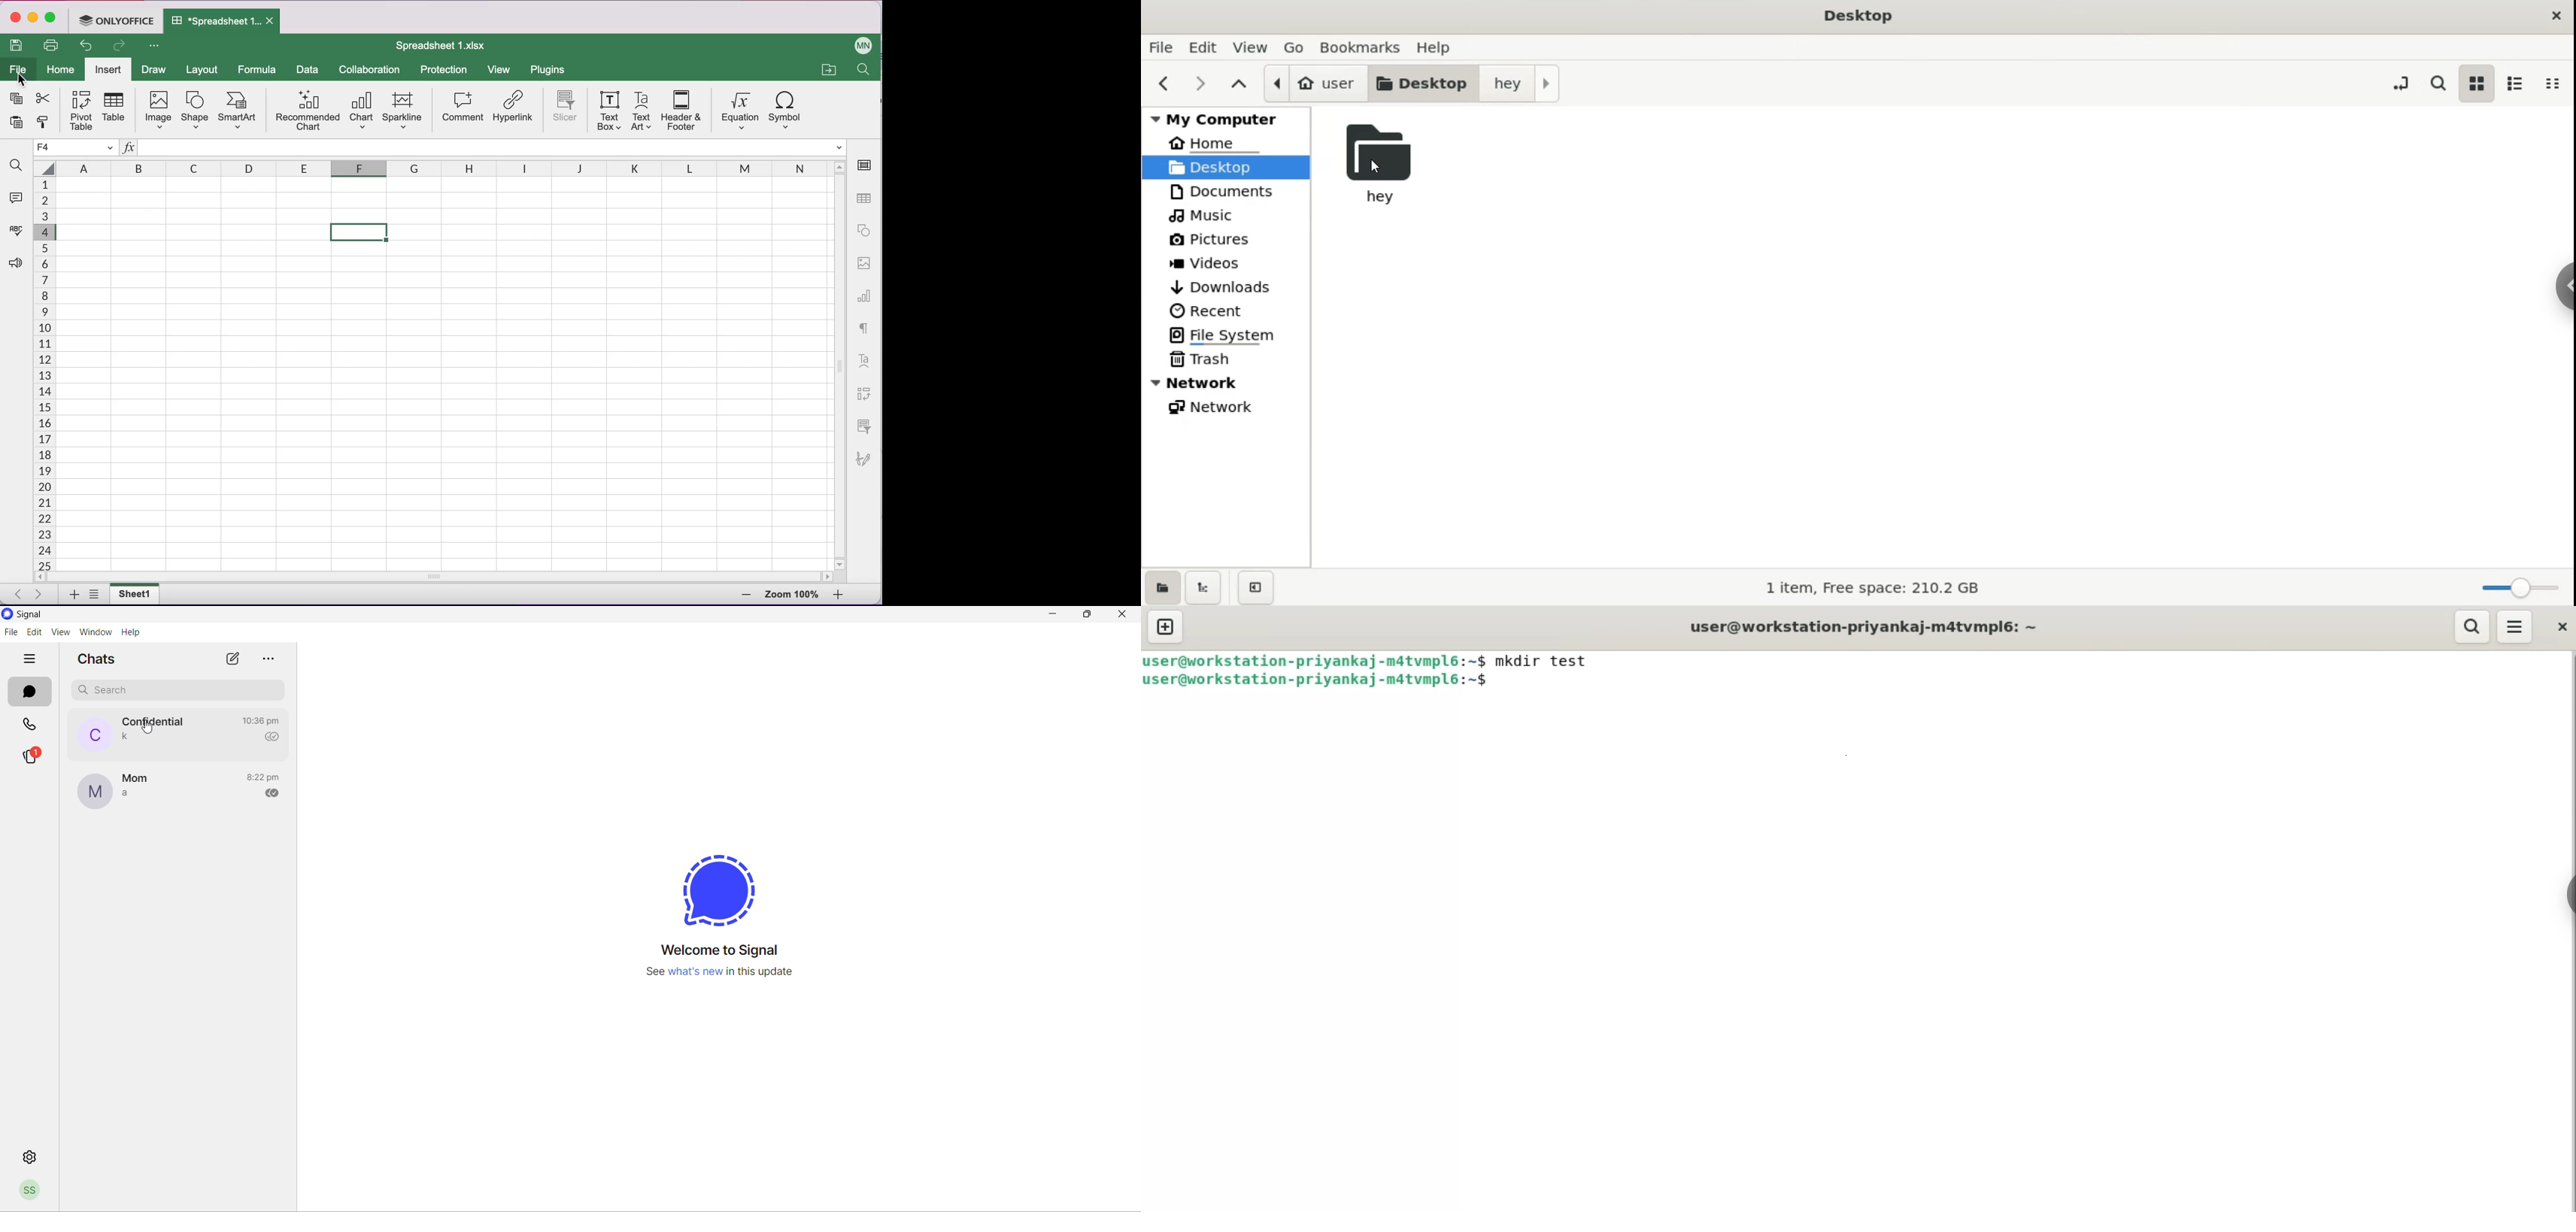 The image size is (2576, 1232). What do you see at coordinates (309, 71) in the screenshot?
I see `data` at bounding box center [309, 71].